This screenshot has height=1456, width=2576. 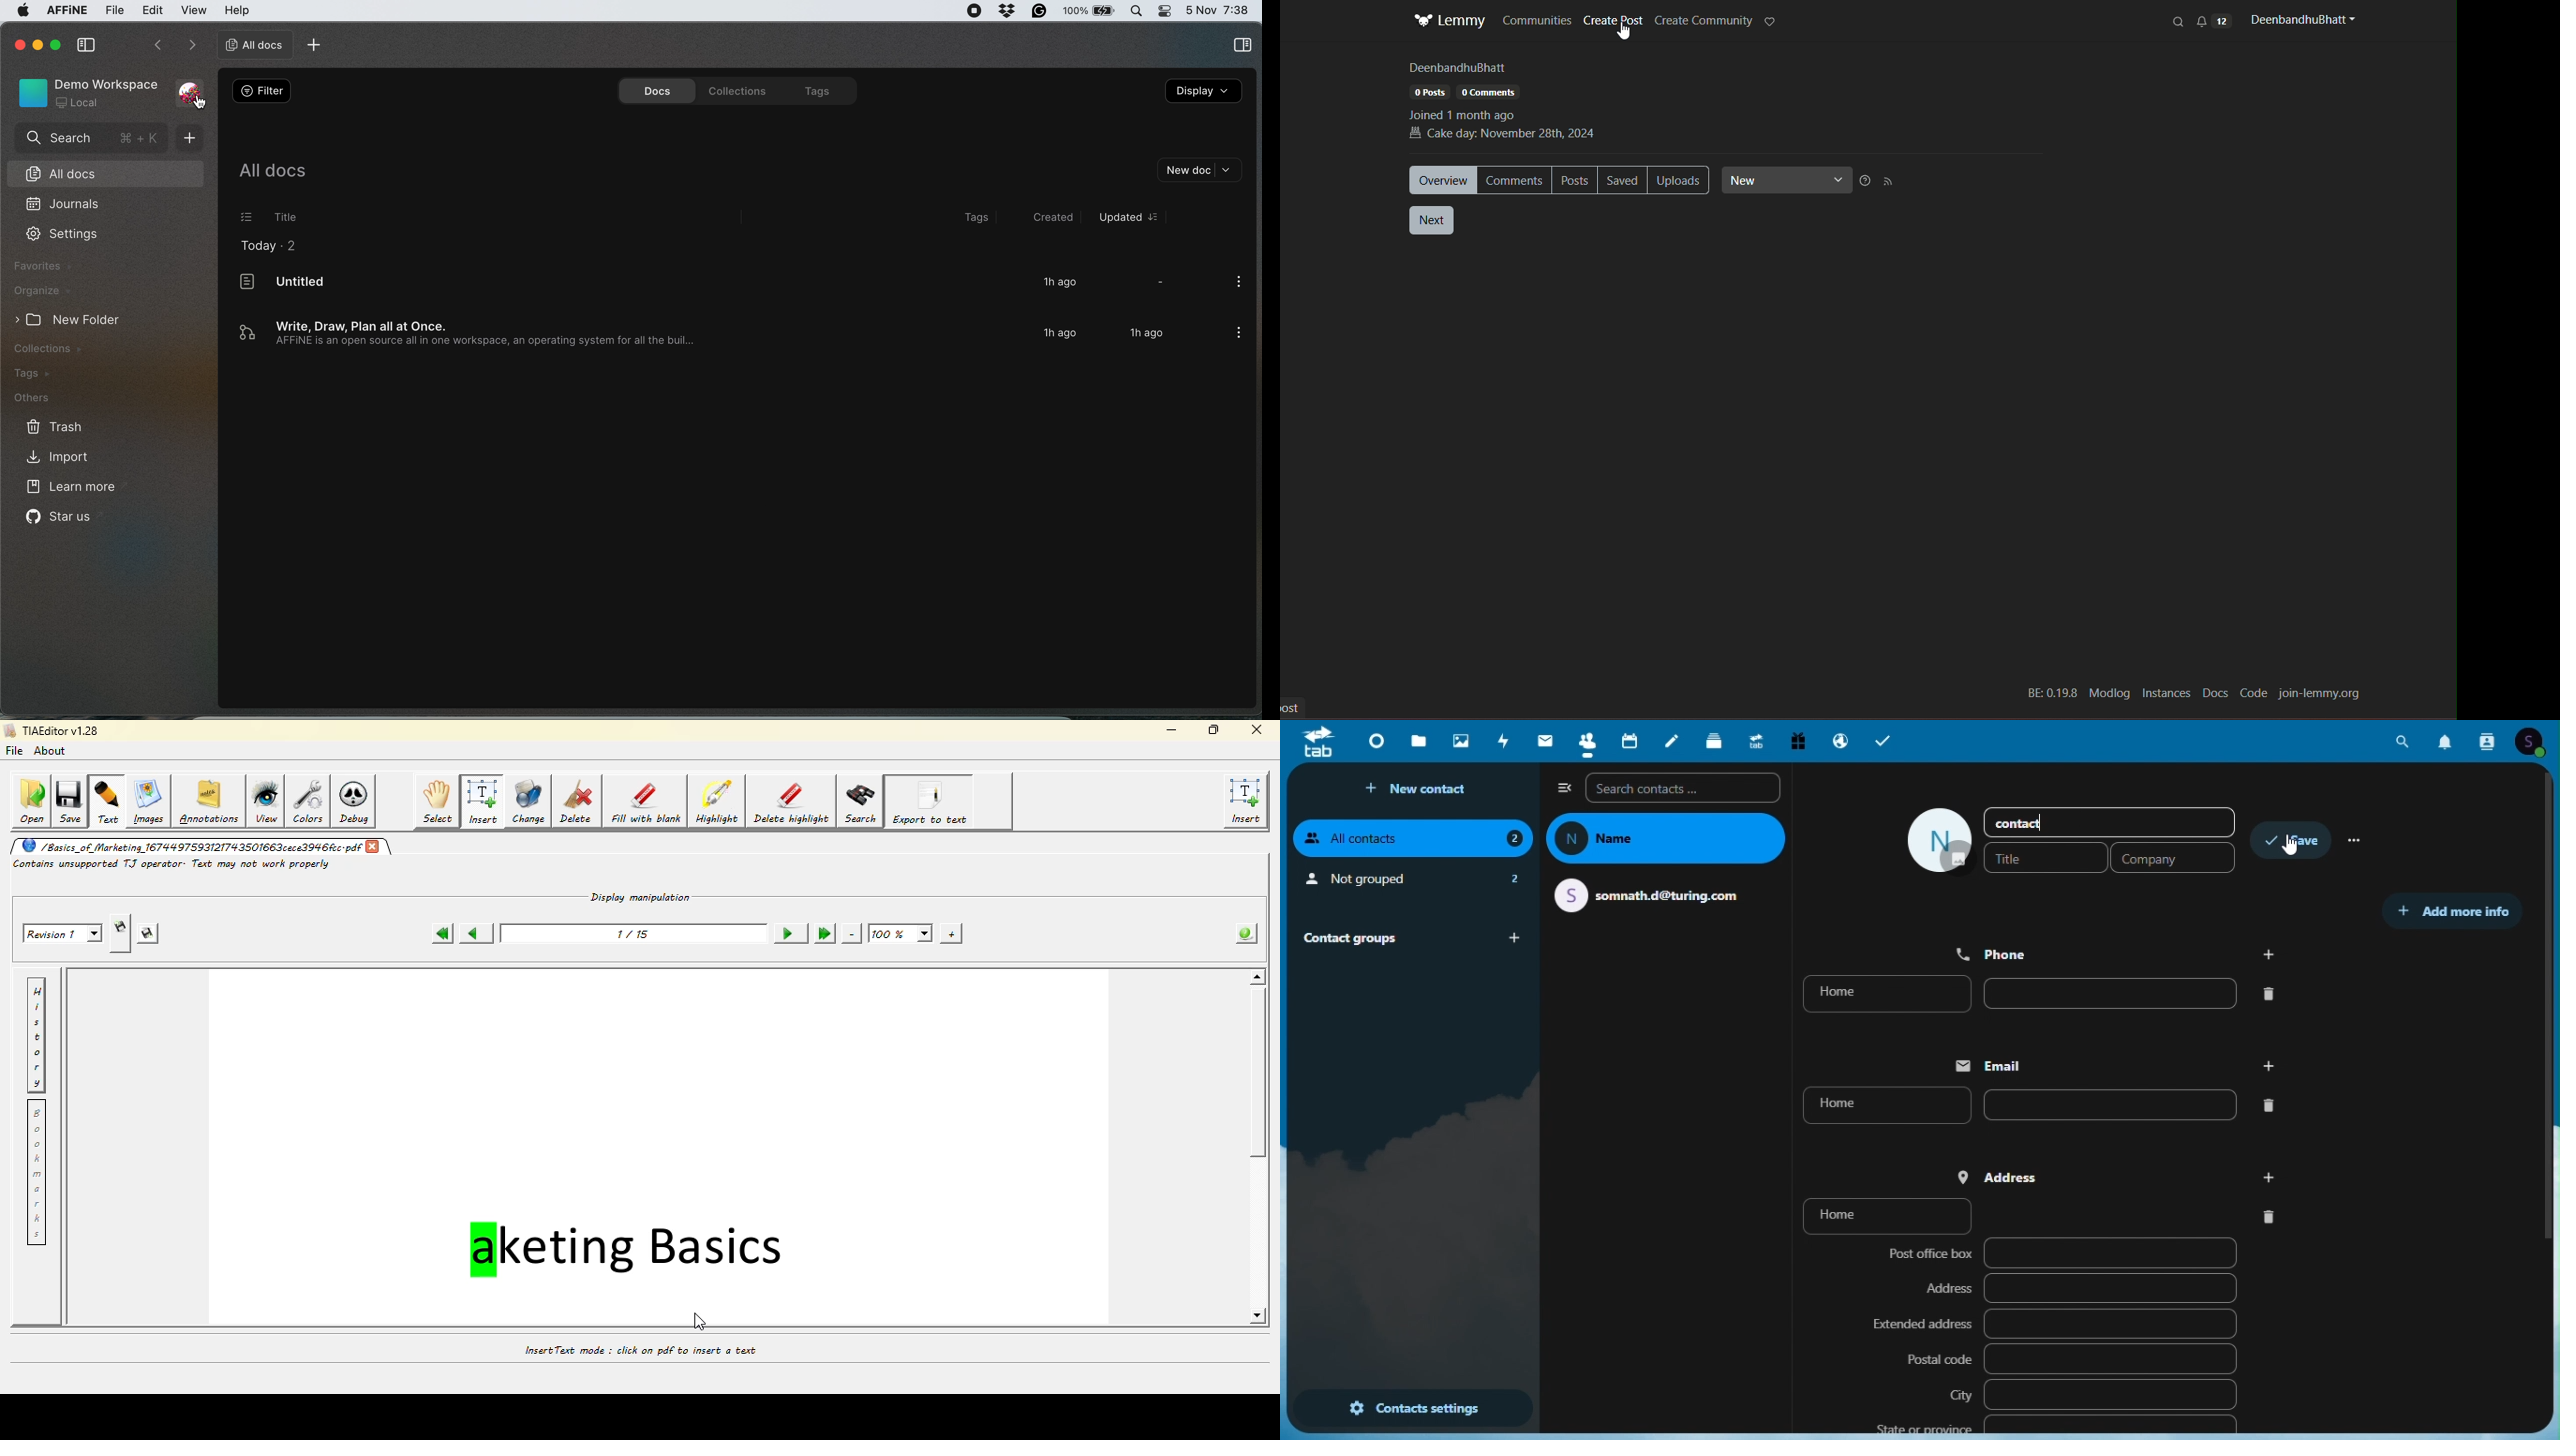 I want to click on phone, so click(x=2117, y=952).